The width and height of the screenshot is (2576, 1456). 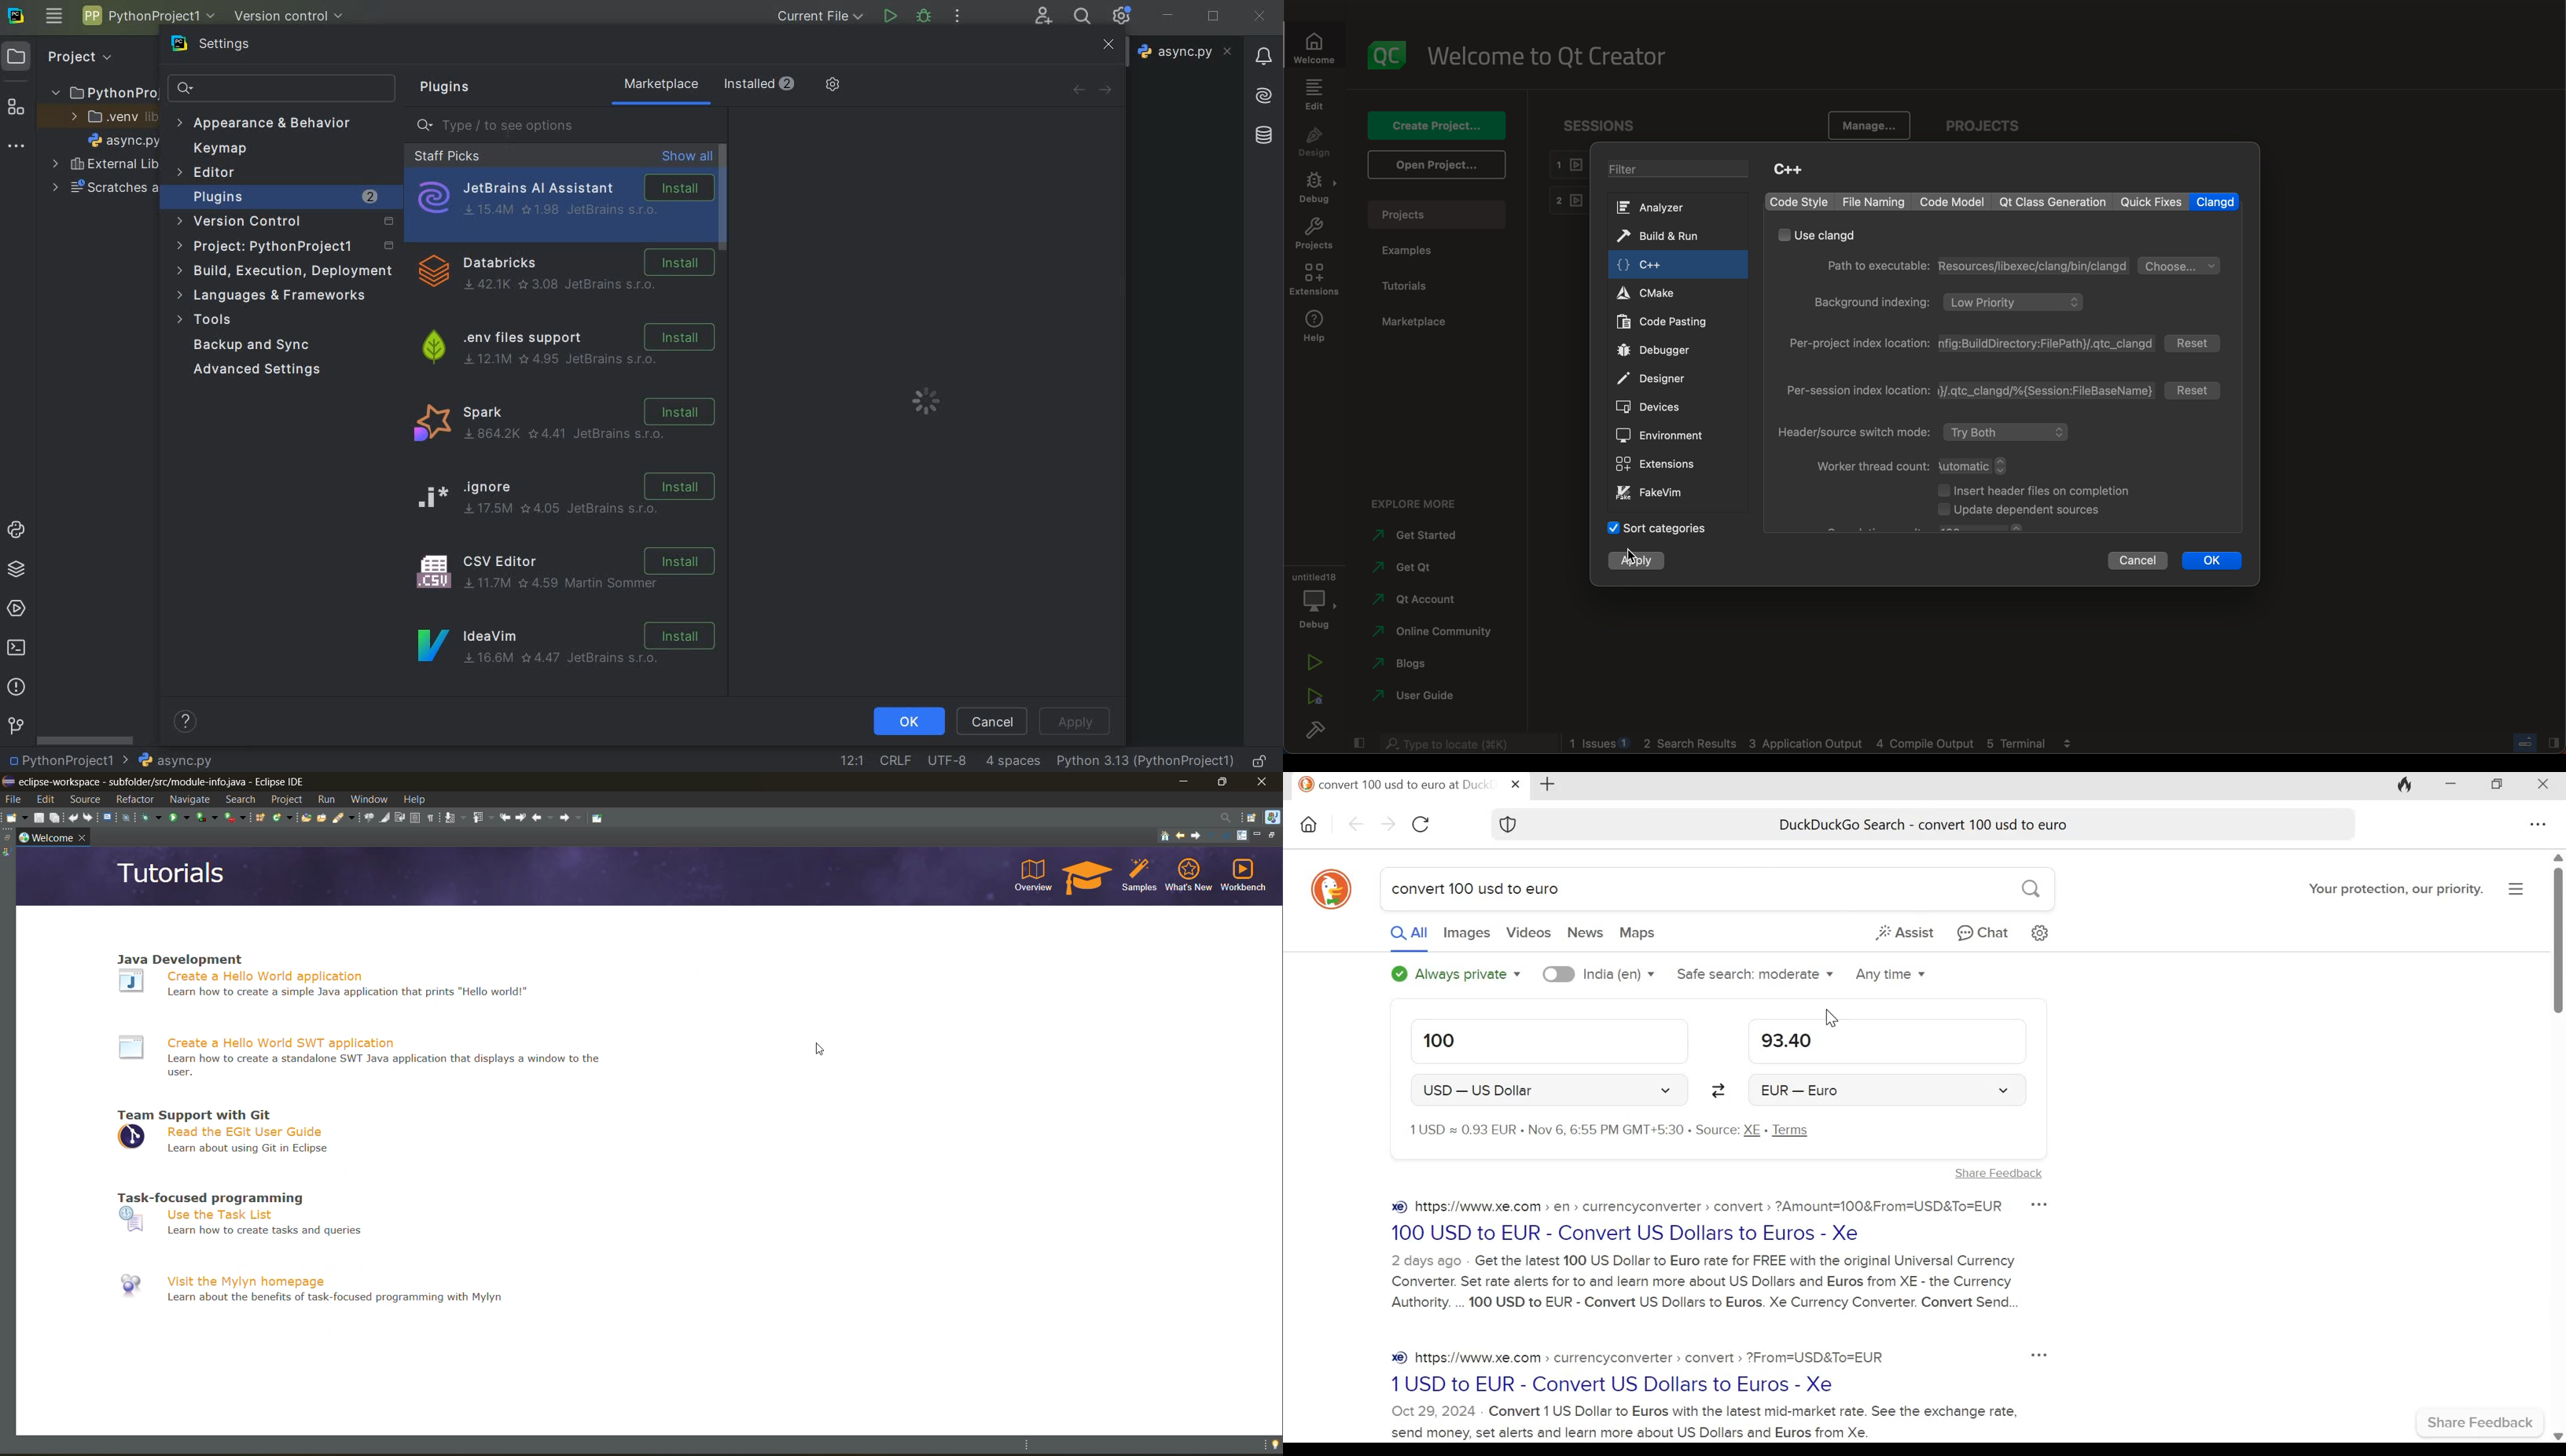 I want to click on what's new, so click(x=1189, y=874).